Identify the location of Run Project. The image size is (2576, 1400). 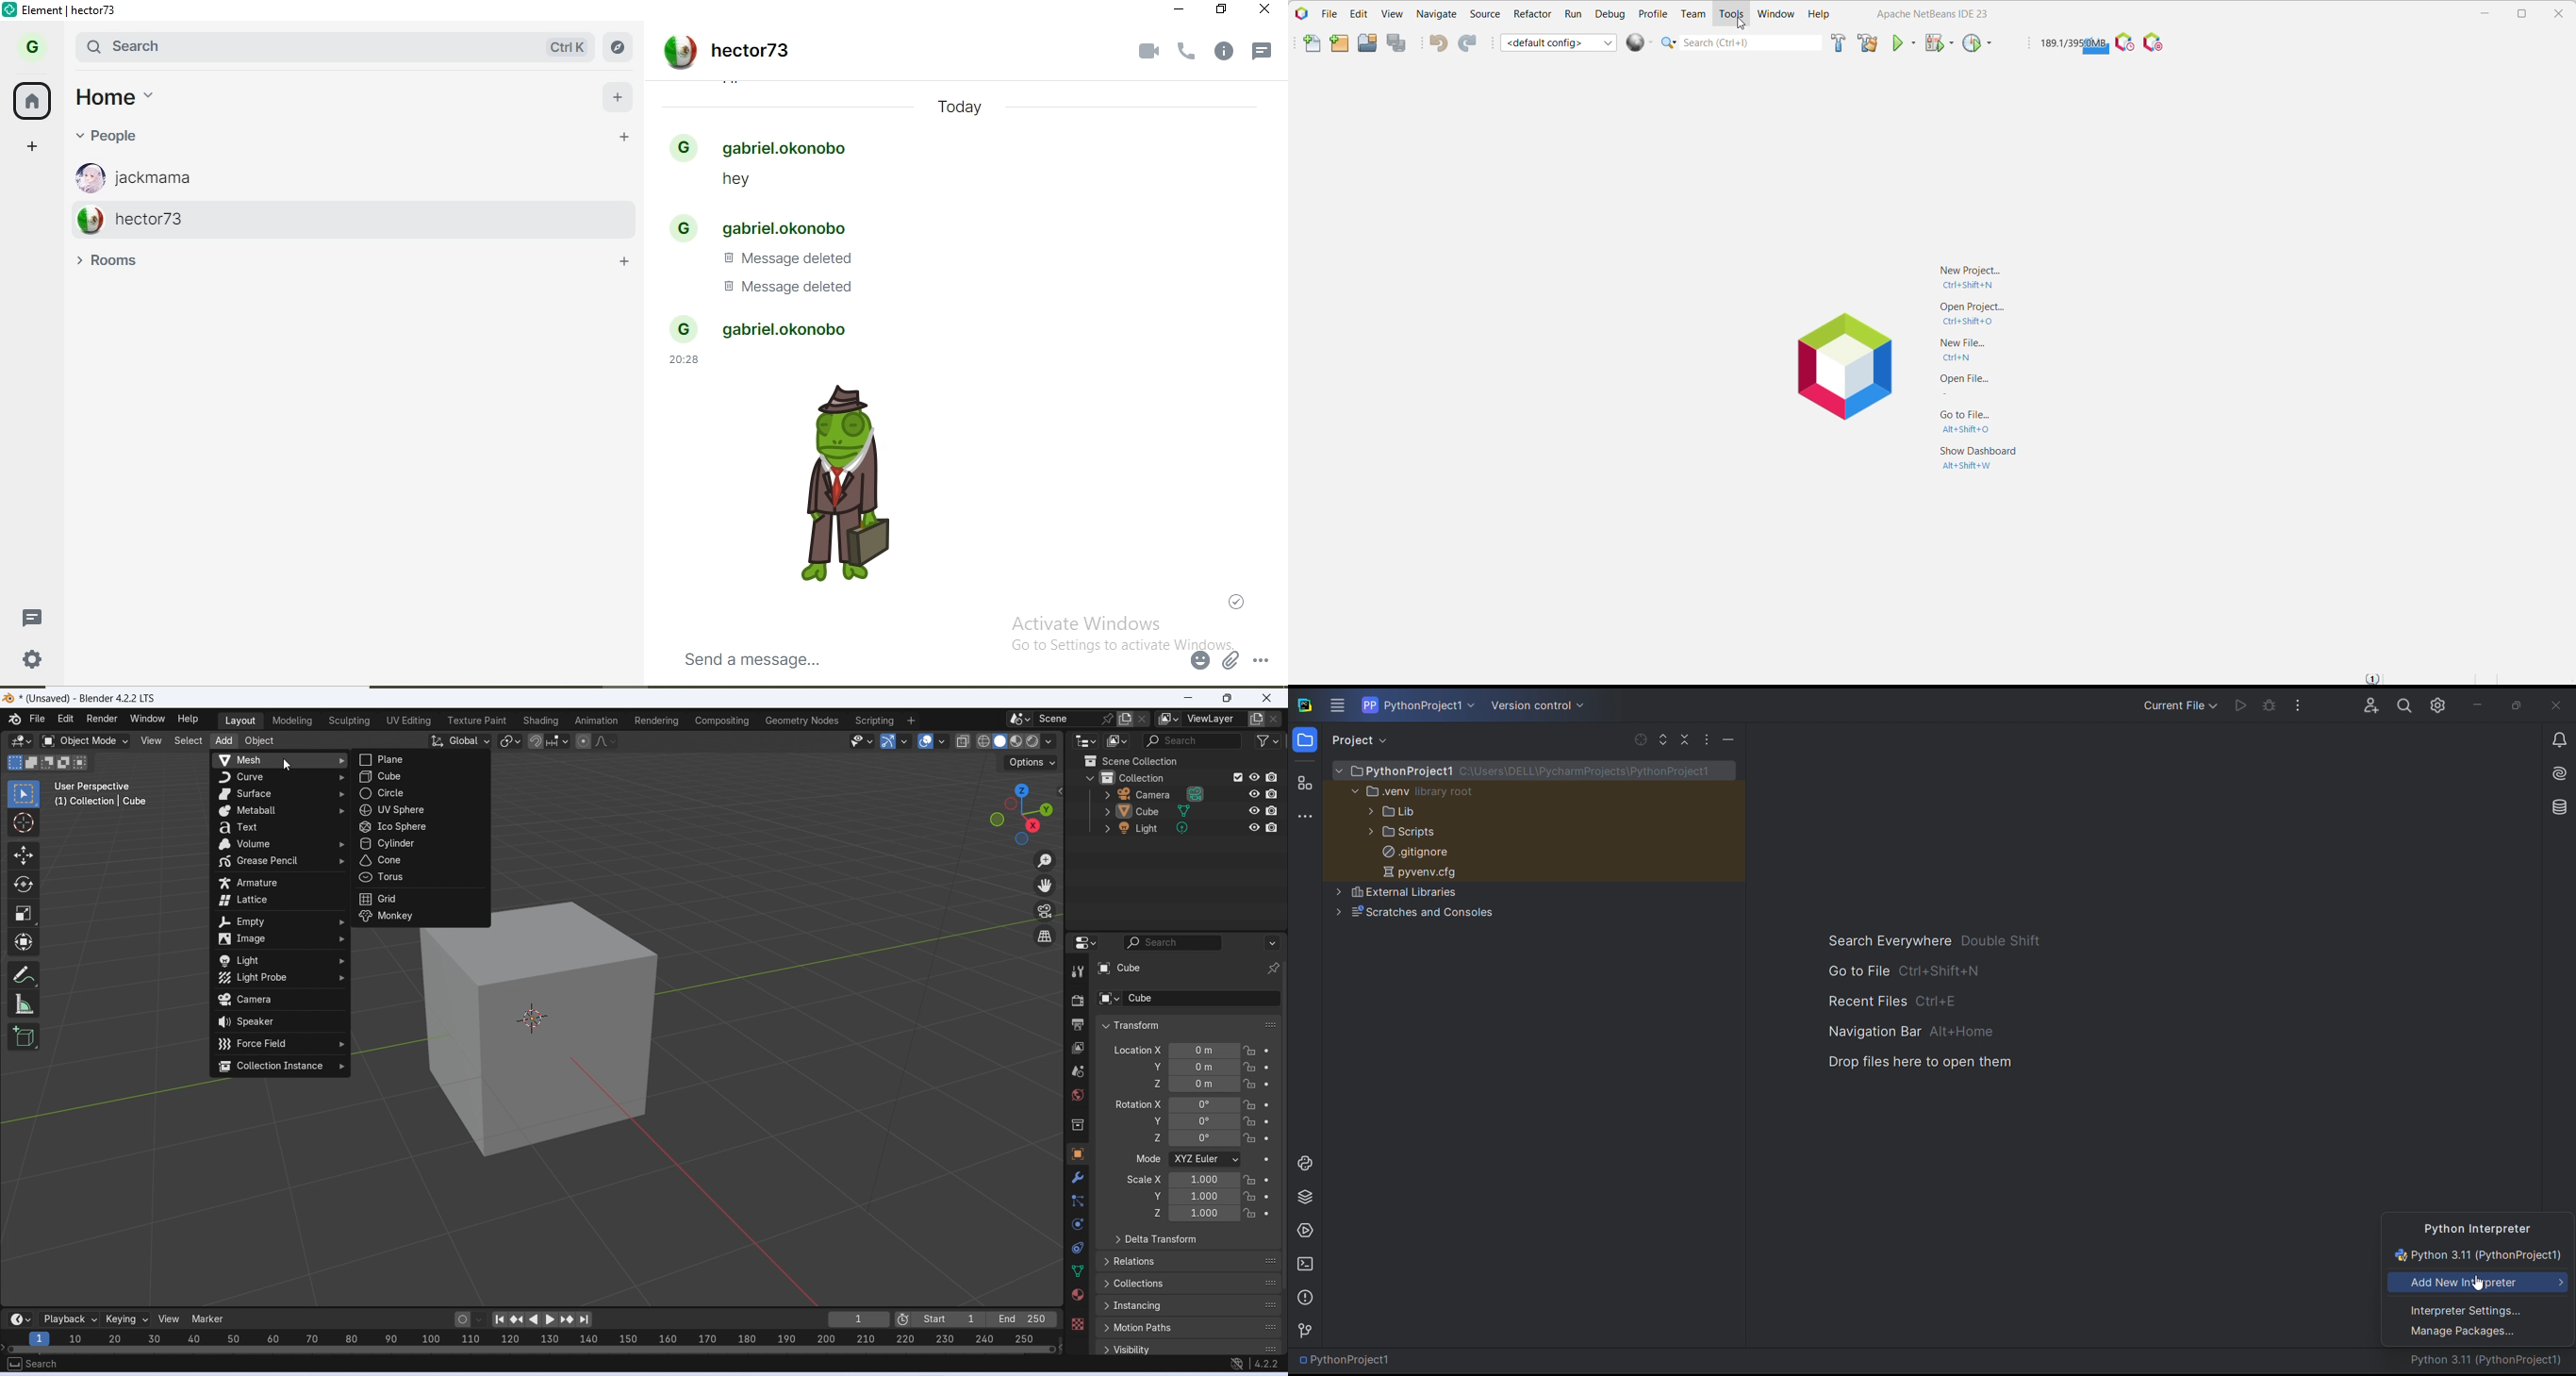
(1904, 42).